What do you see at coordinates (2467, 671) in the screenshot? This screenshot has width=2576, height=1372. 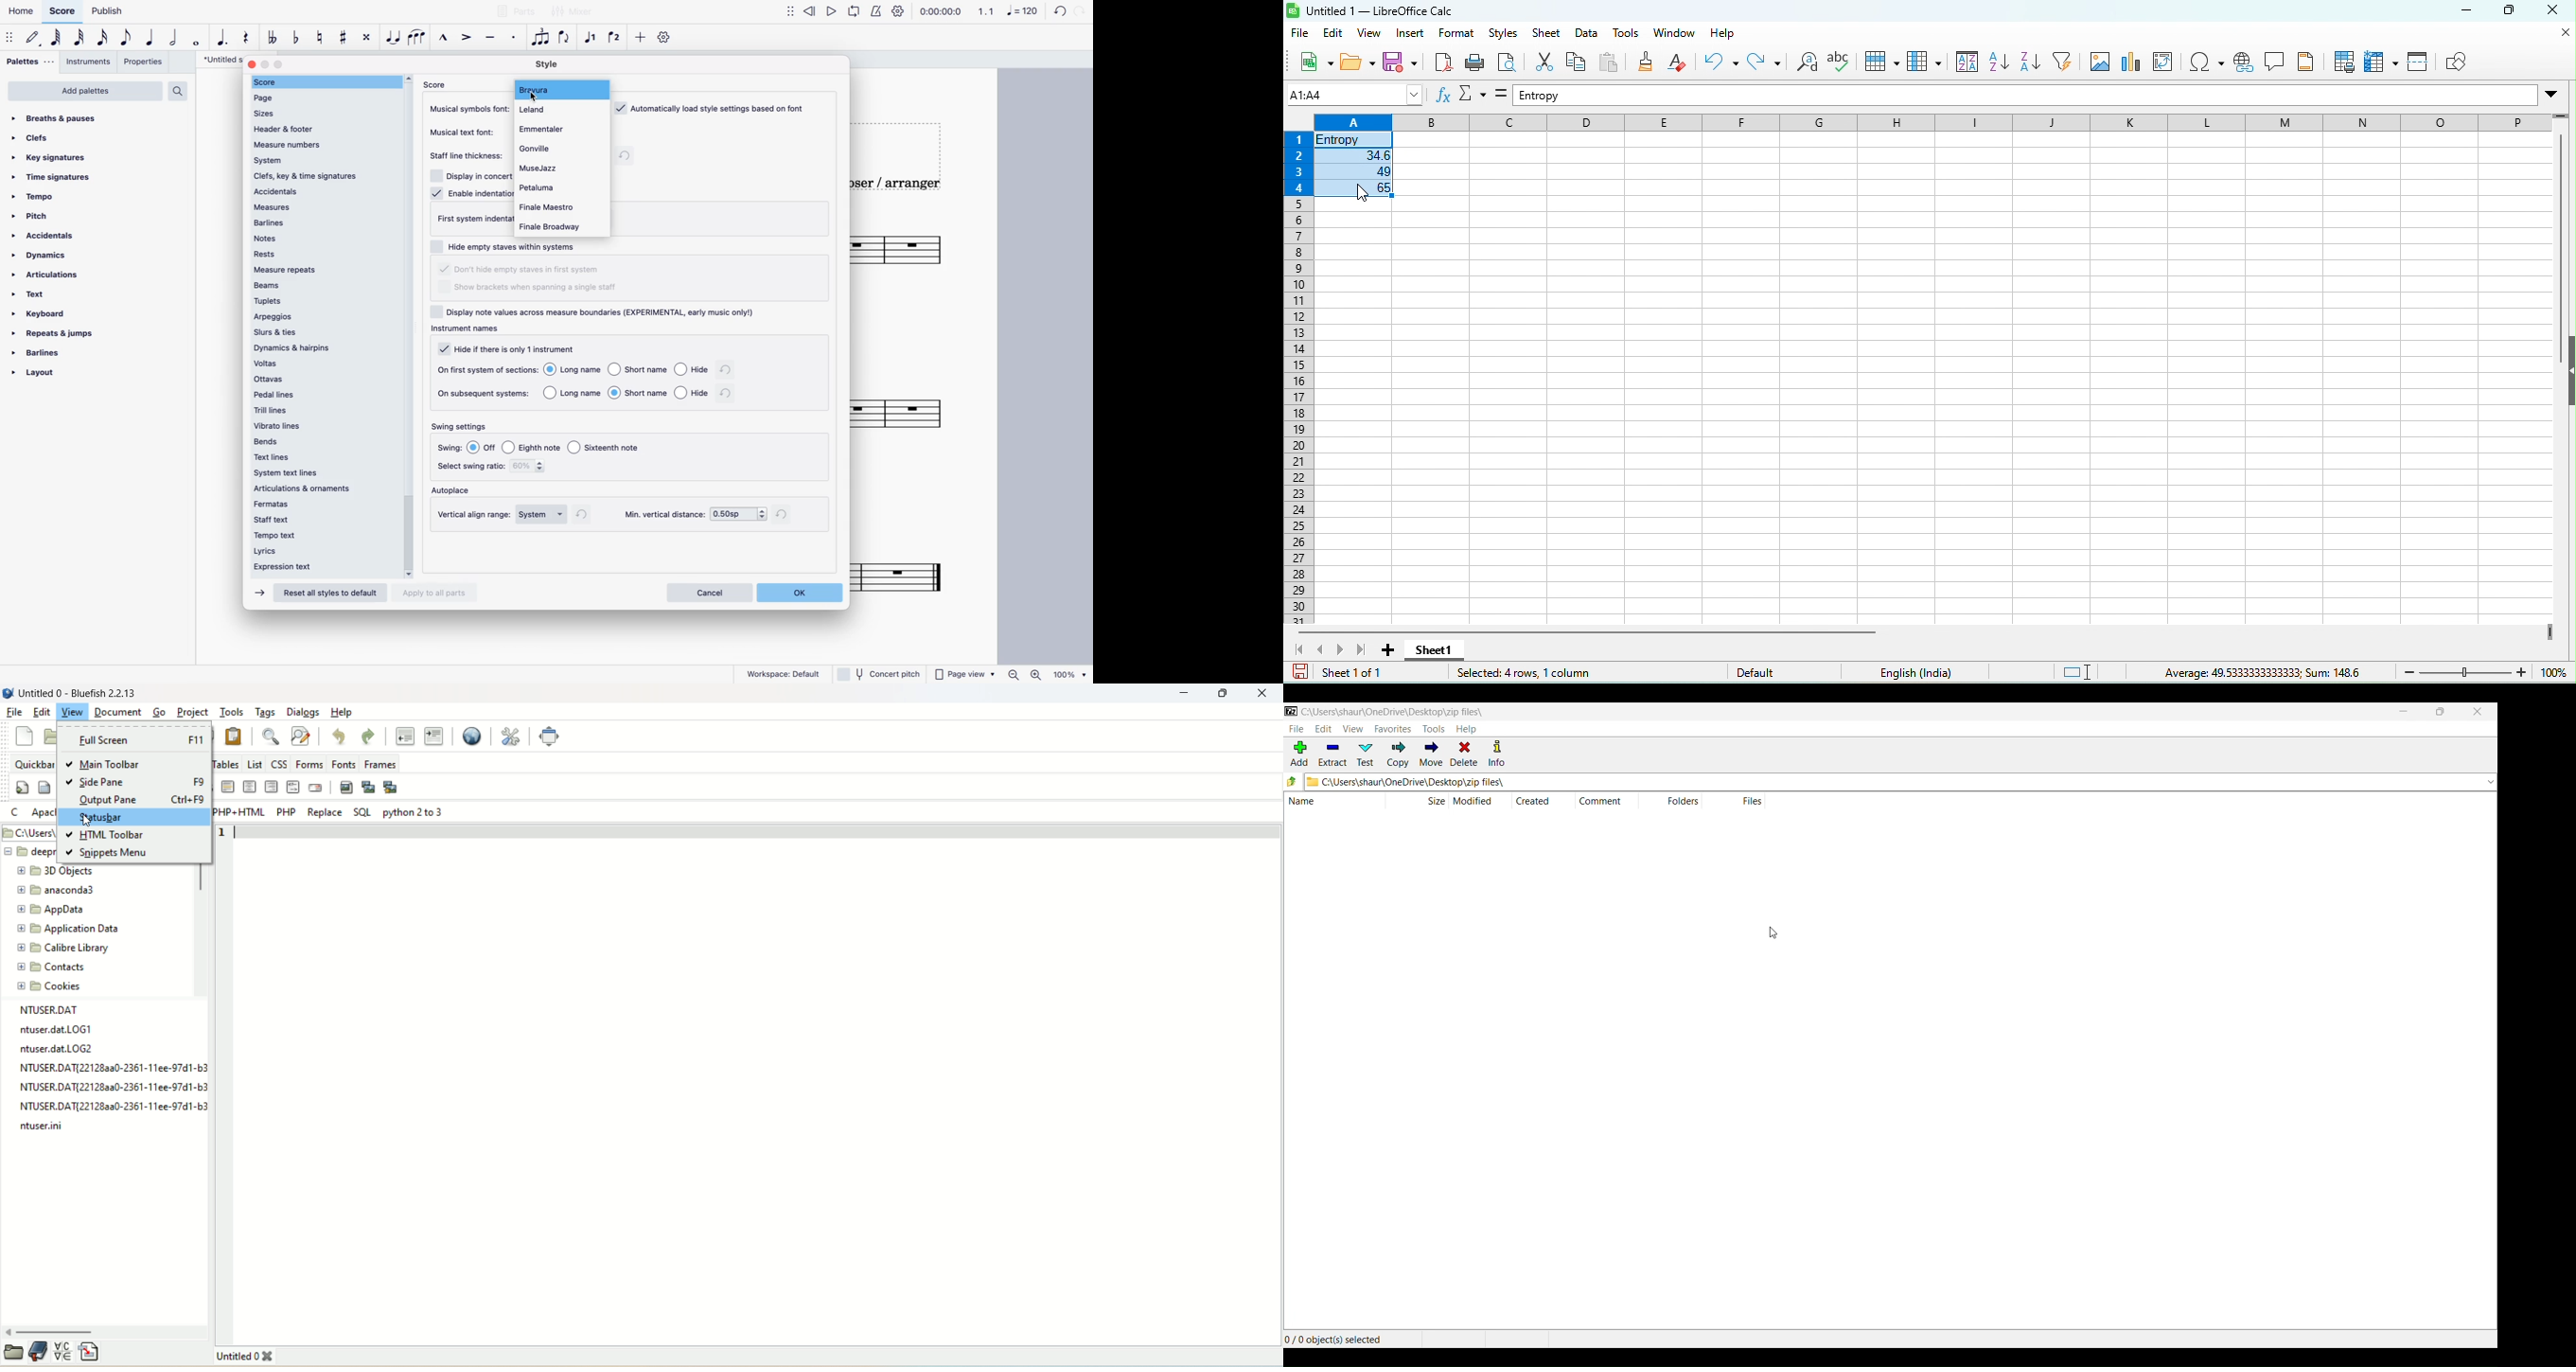 I see `zoom slider` at bounding box center [2467, 671].